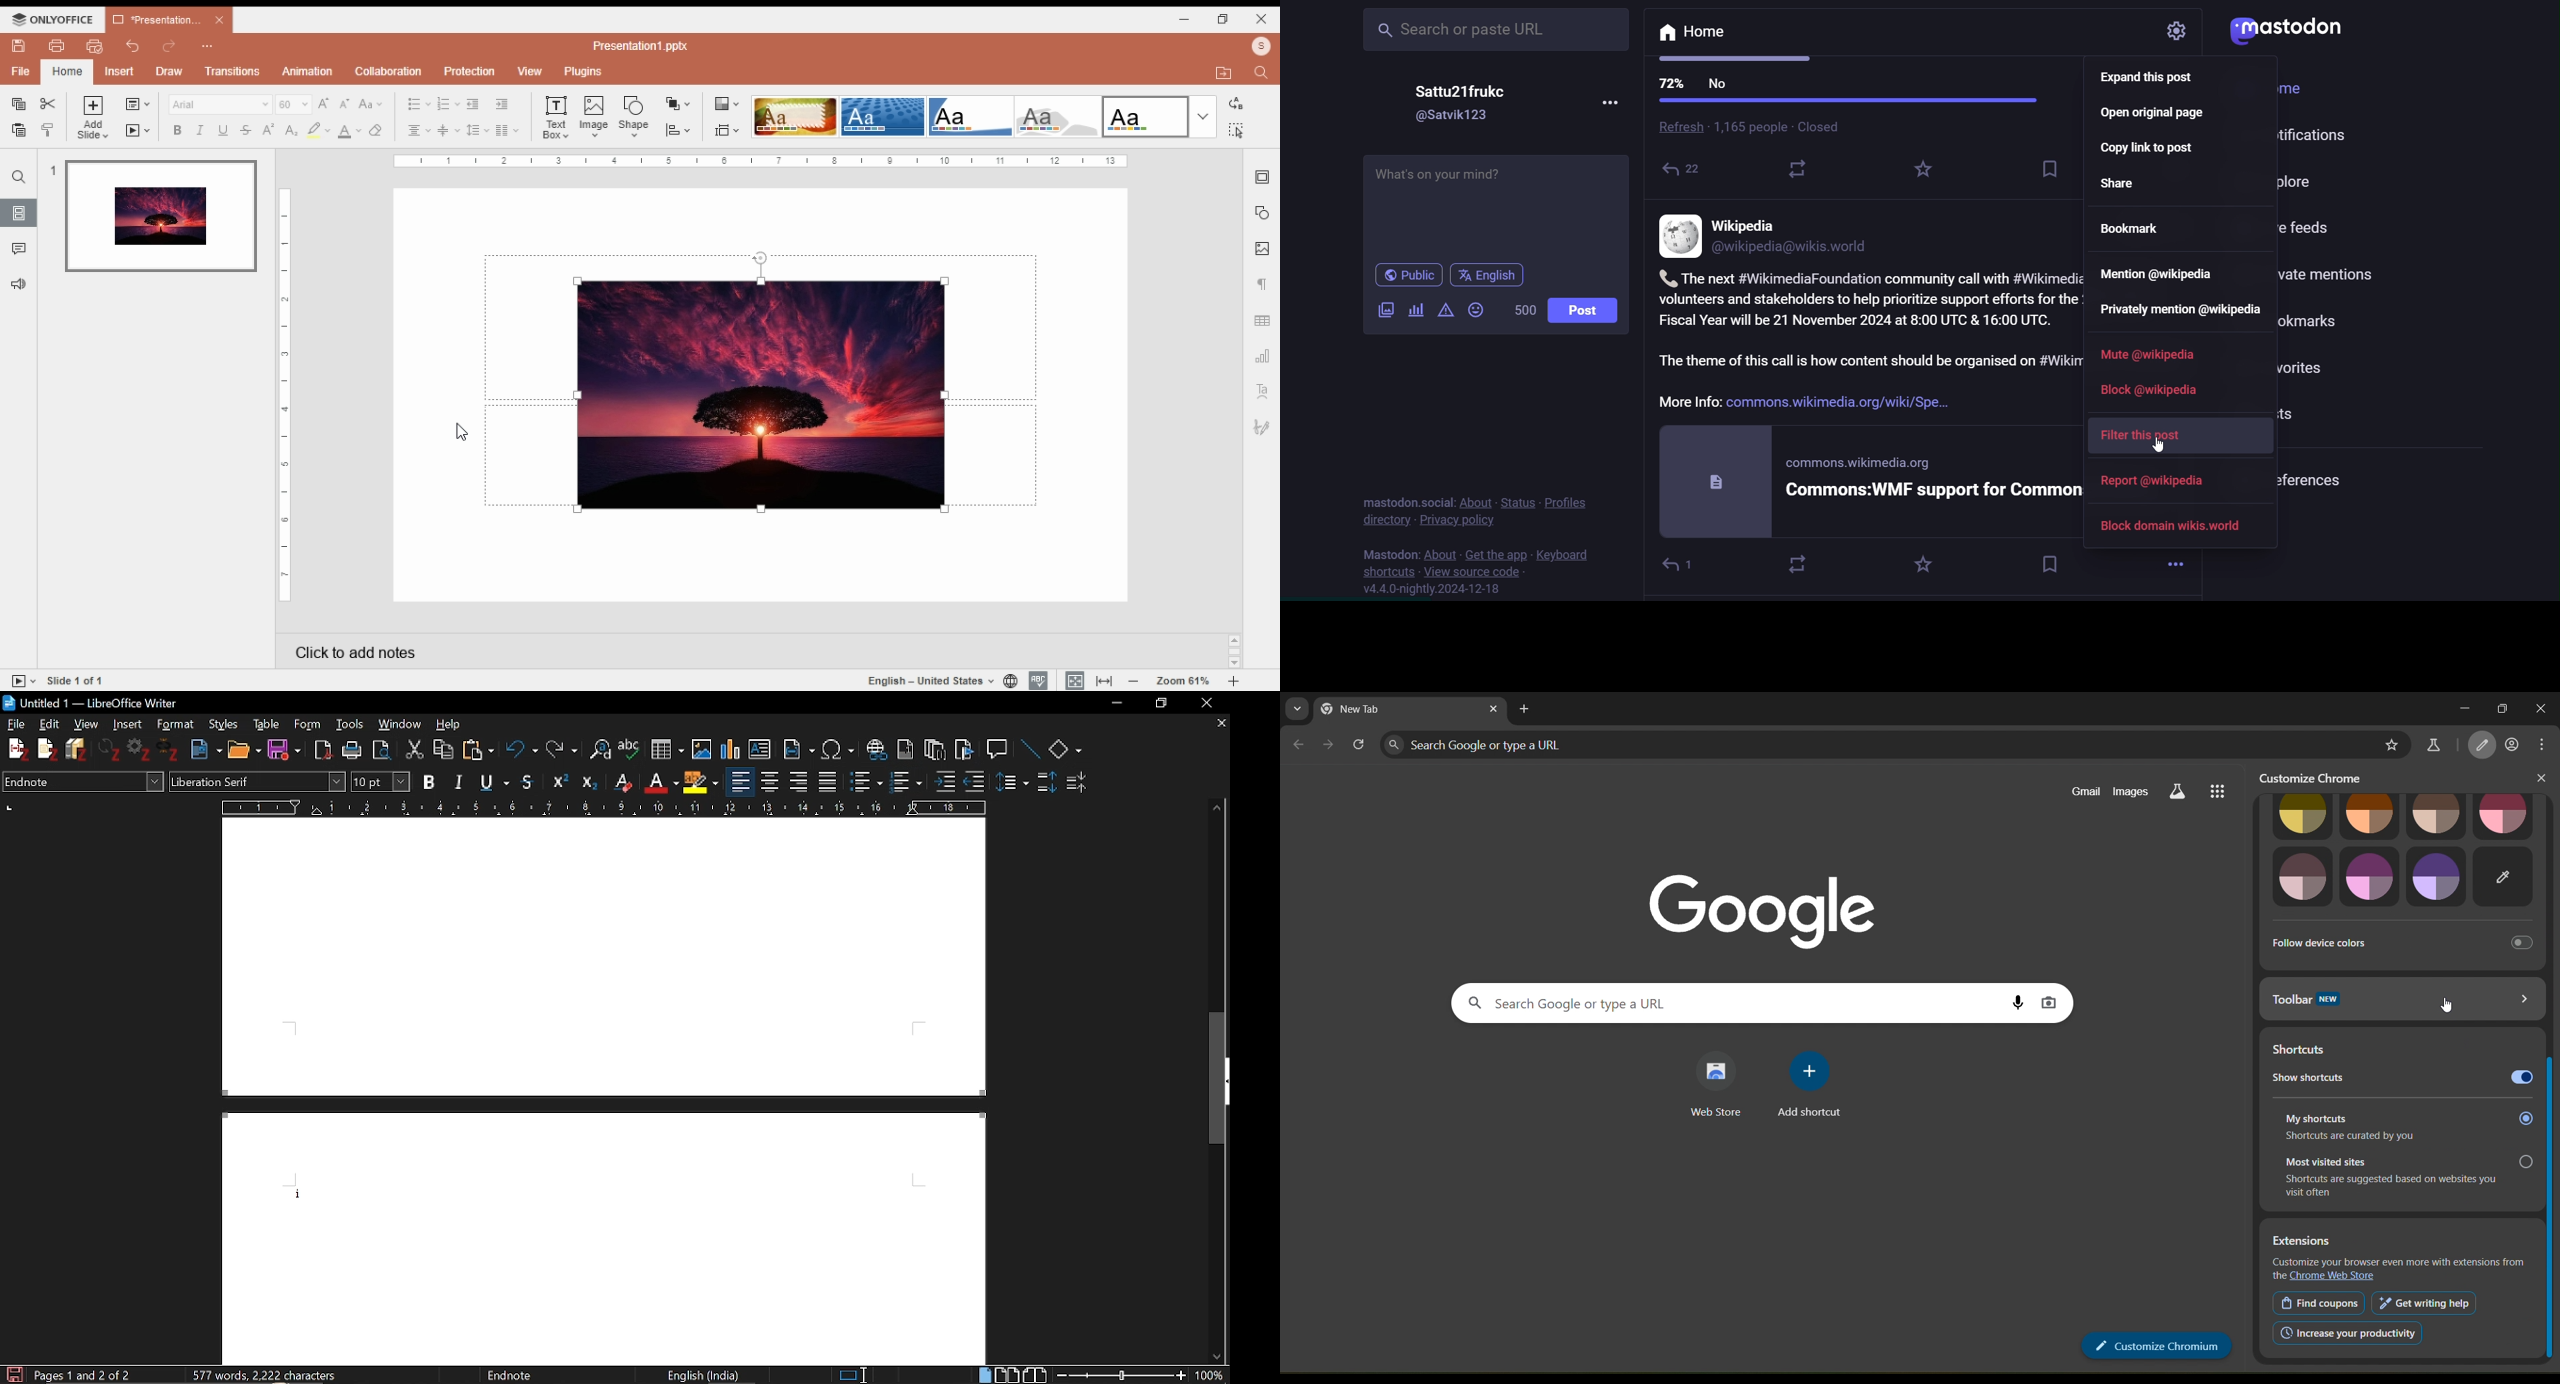 This screenshot has width=2576, height=1400. What do you see at coordinates (1113, 704) in the screenshot?
I see `Minimize` at bounding box center [1113, 704].